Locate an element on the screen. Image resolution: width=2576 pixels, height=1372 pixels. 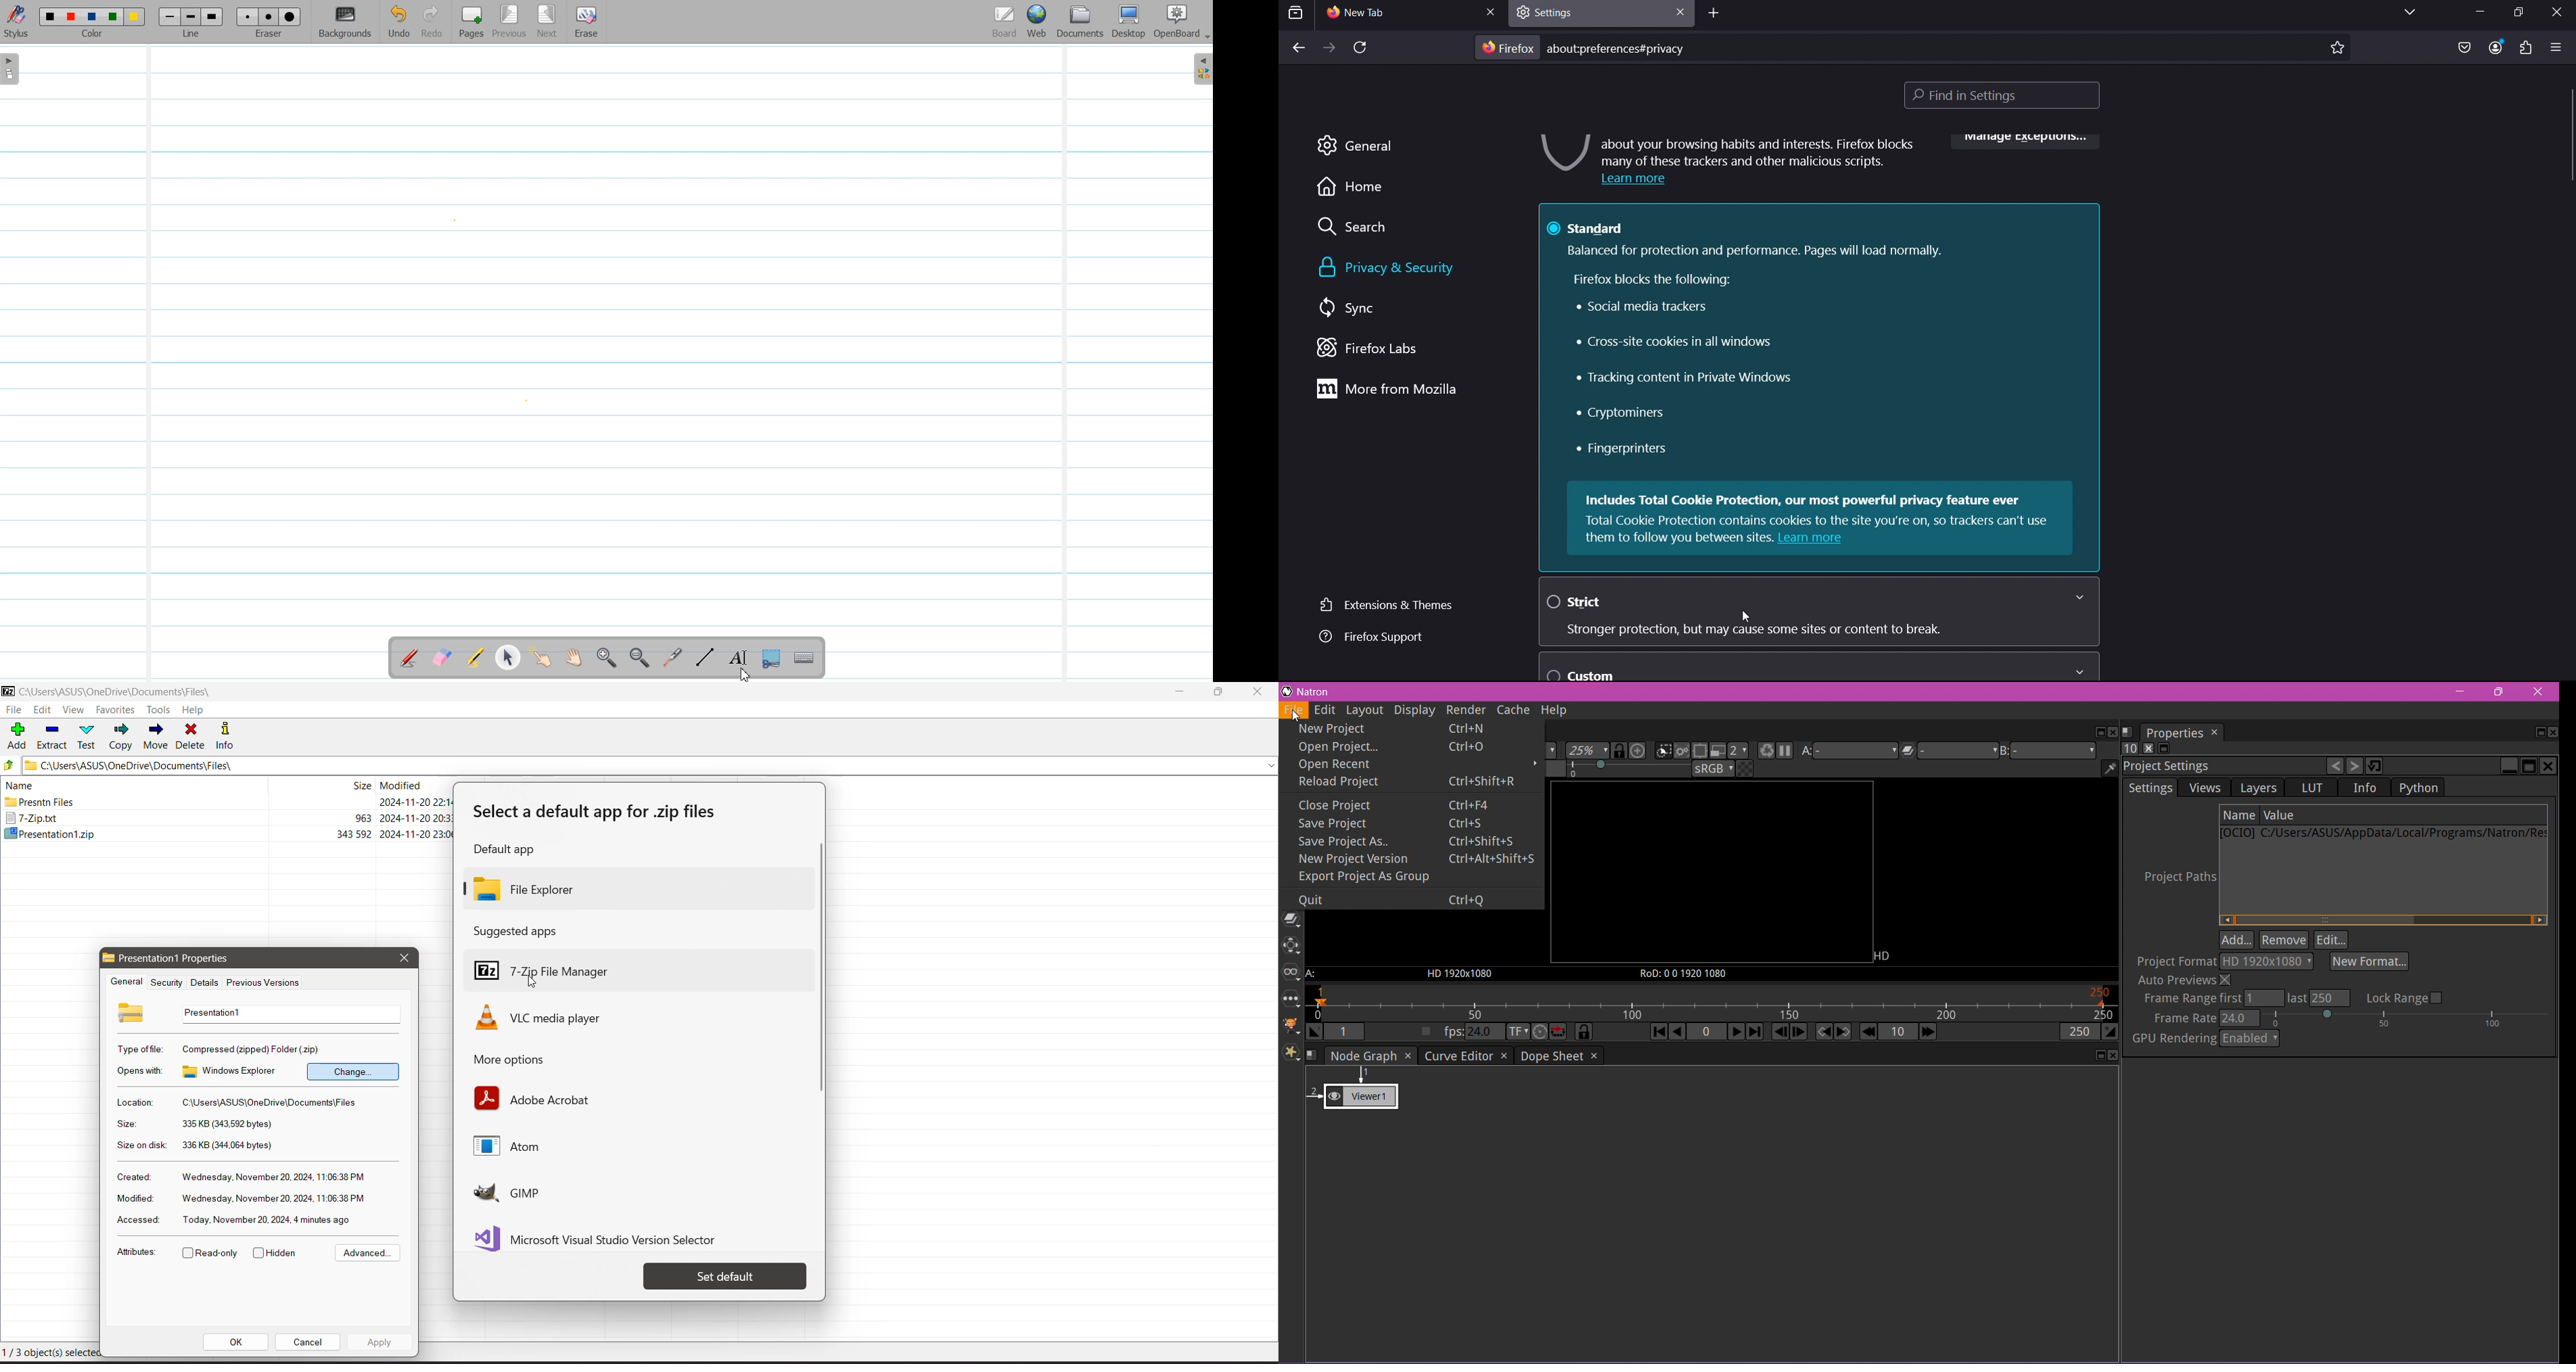
Total size of the selected file is located at coordinates (228, 1146).